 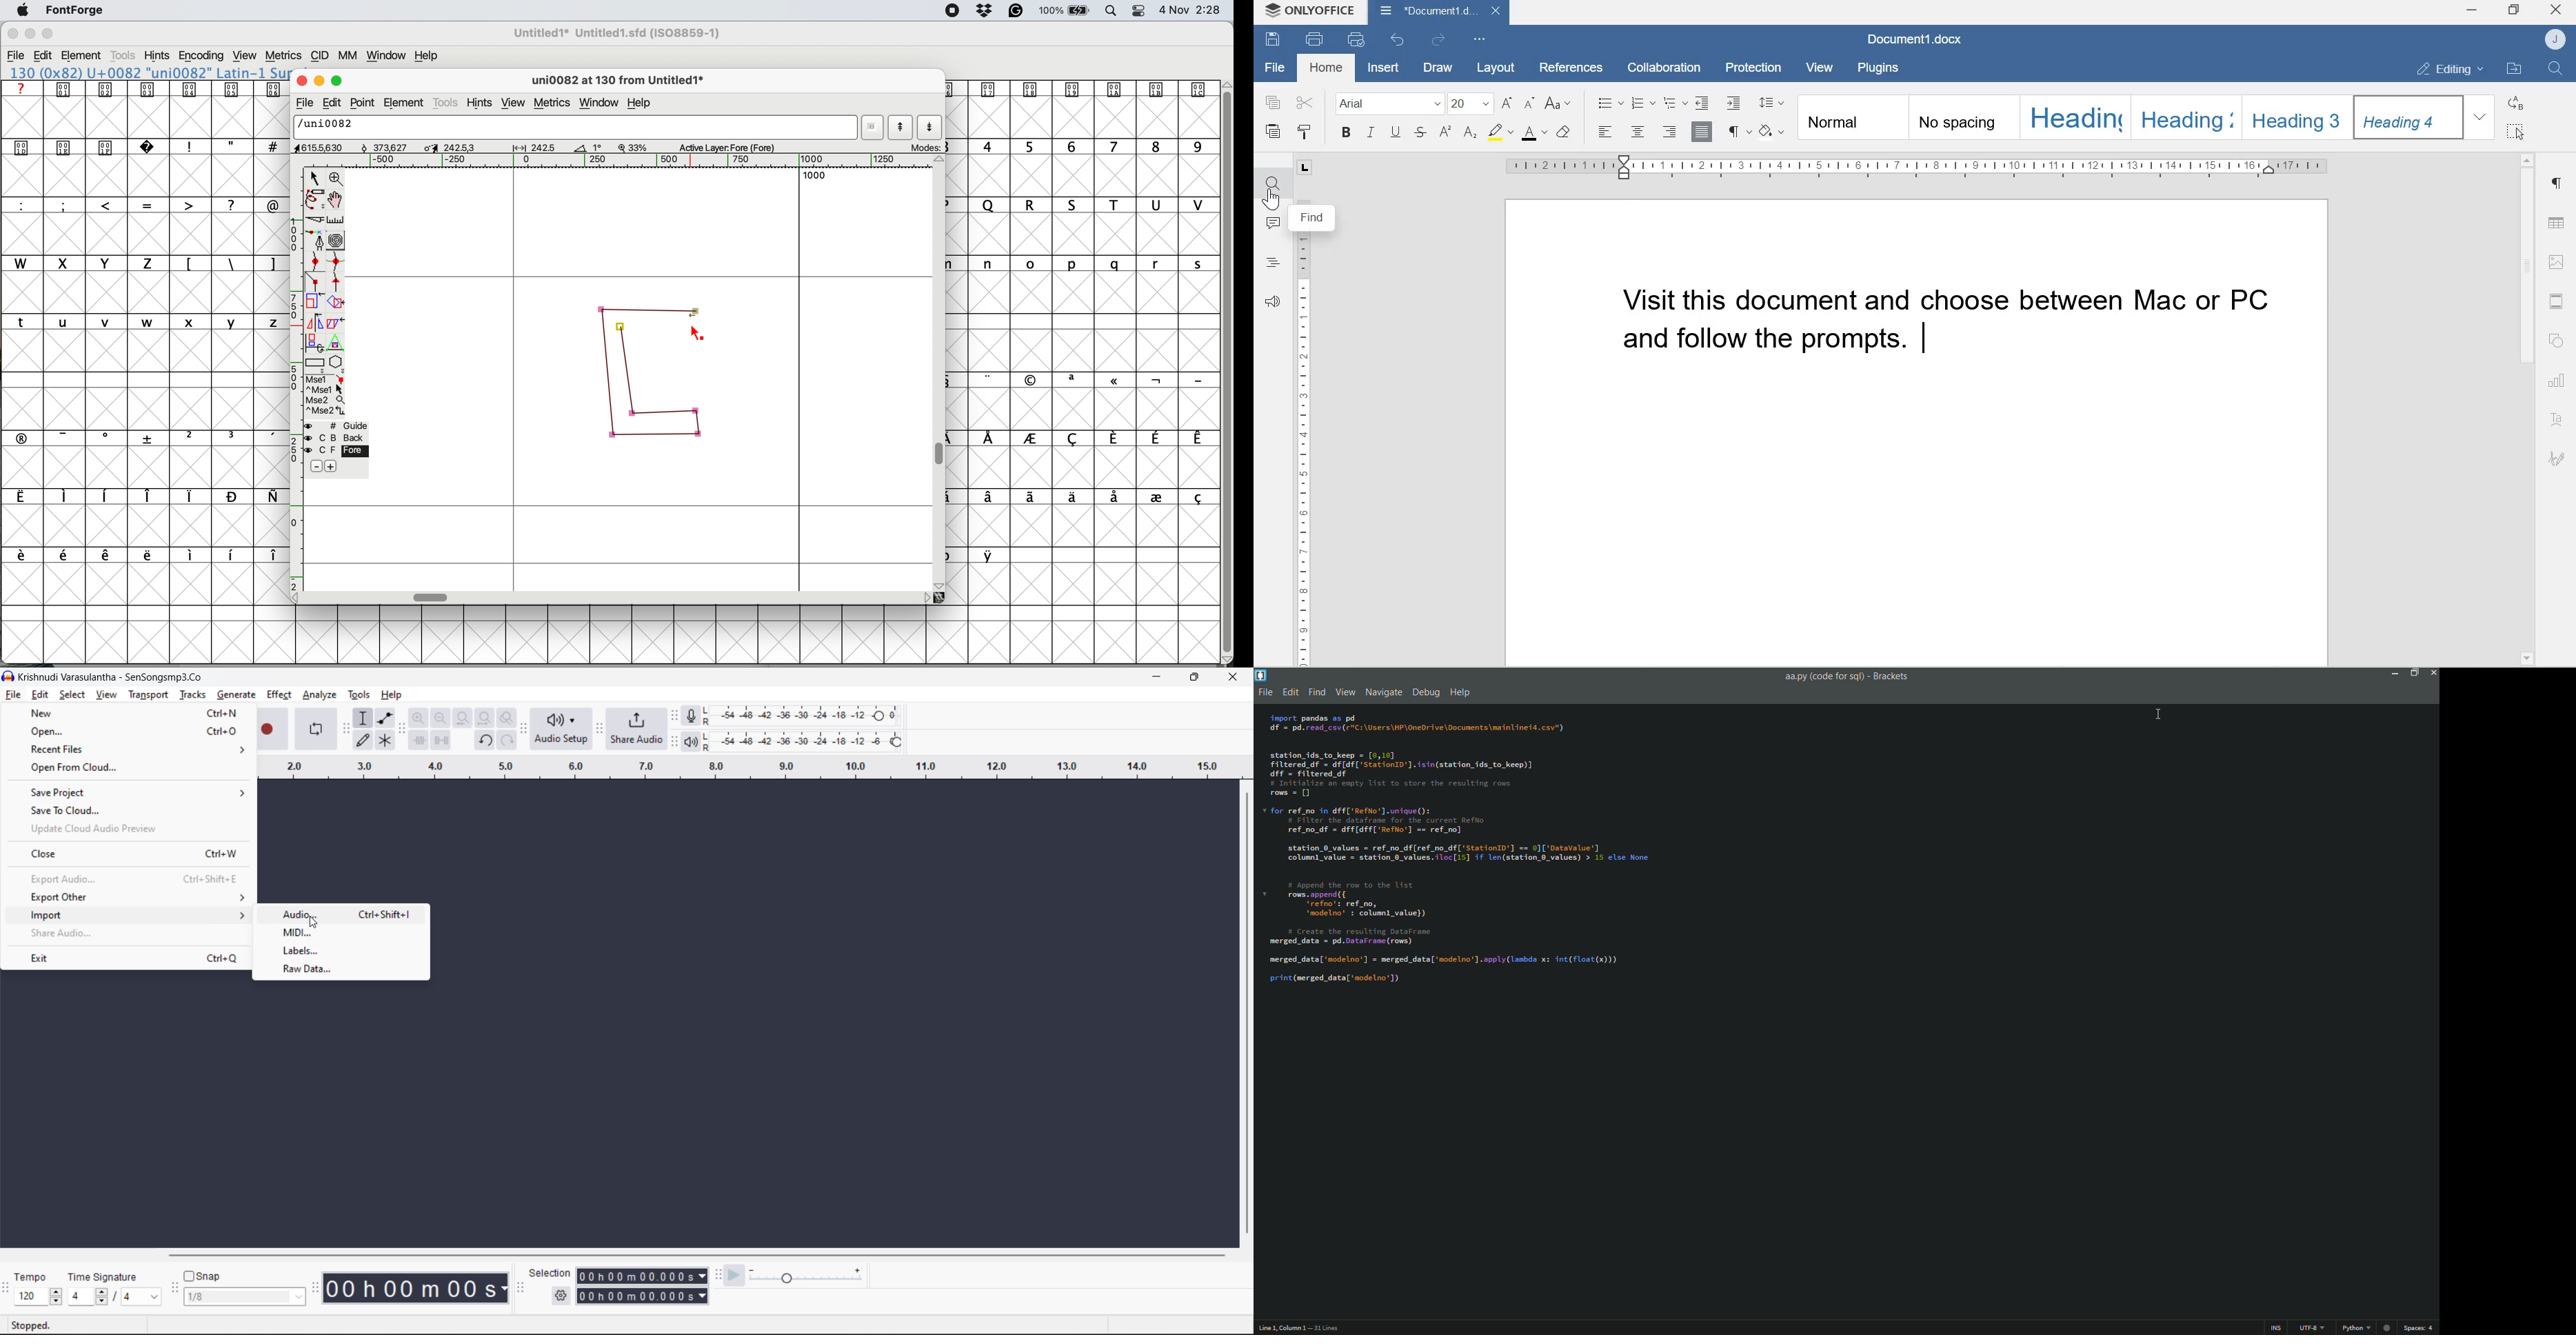 I want to click on audio setup, so click(x=562, y=730).